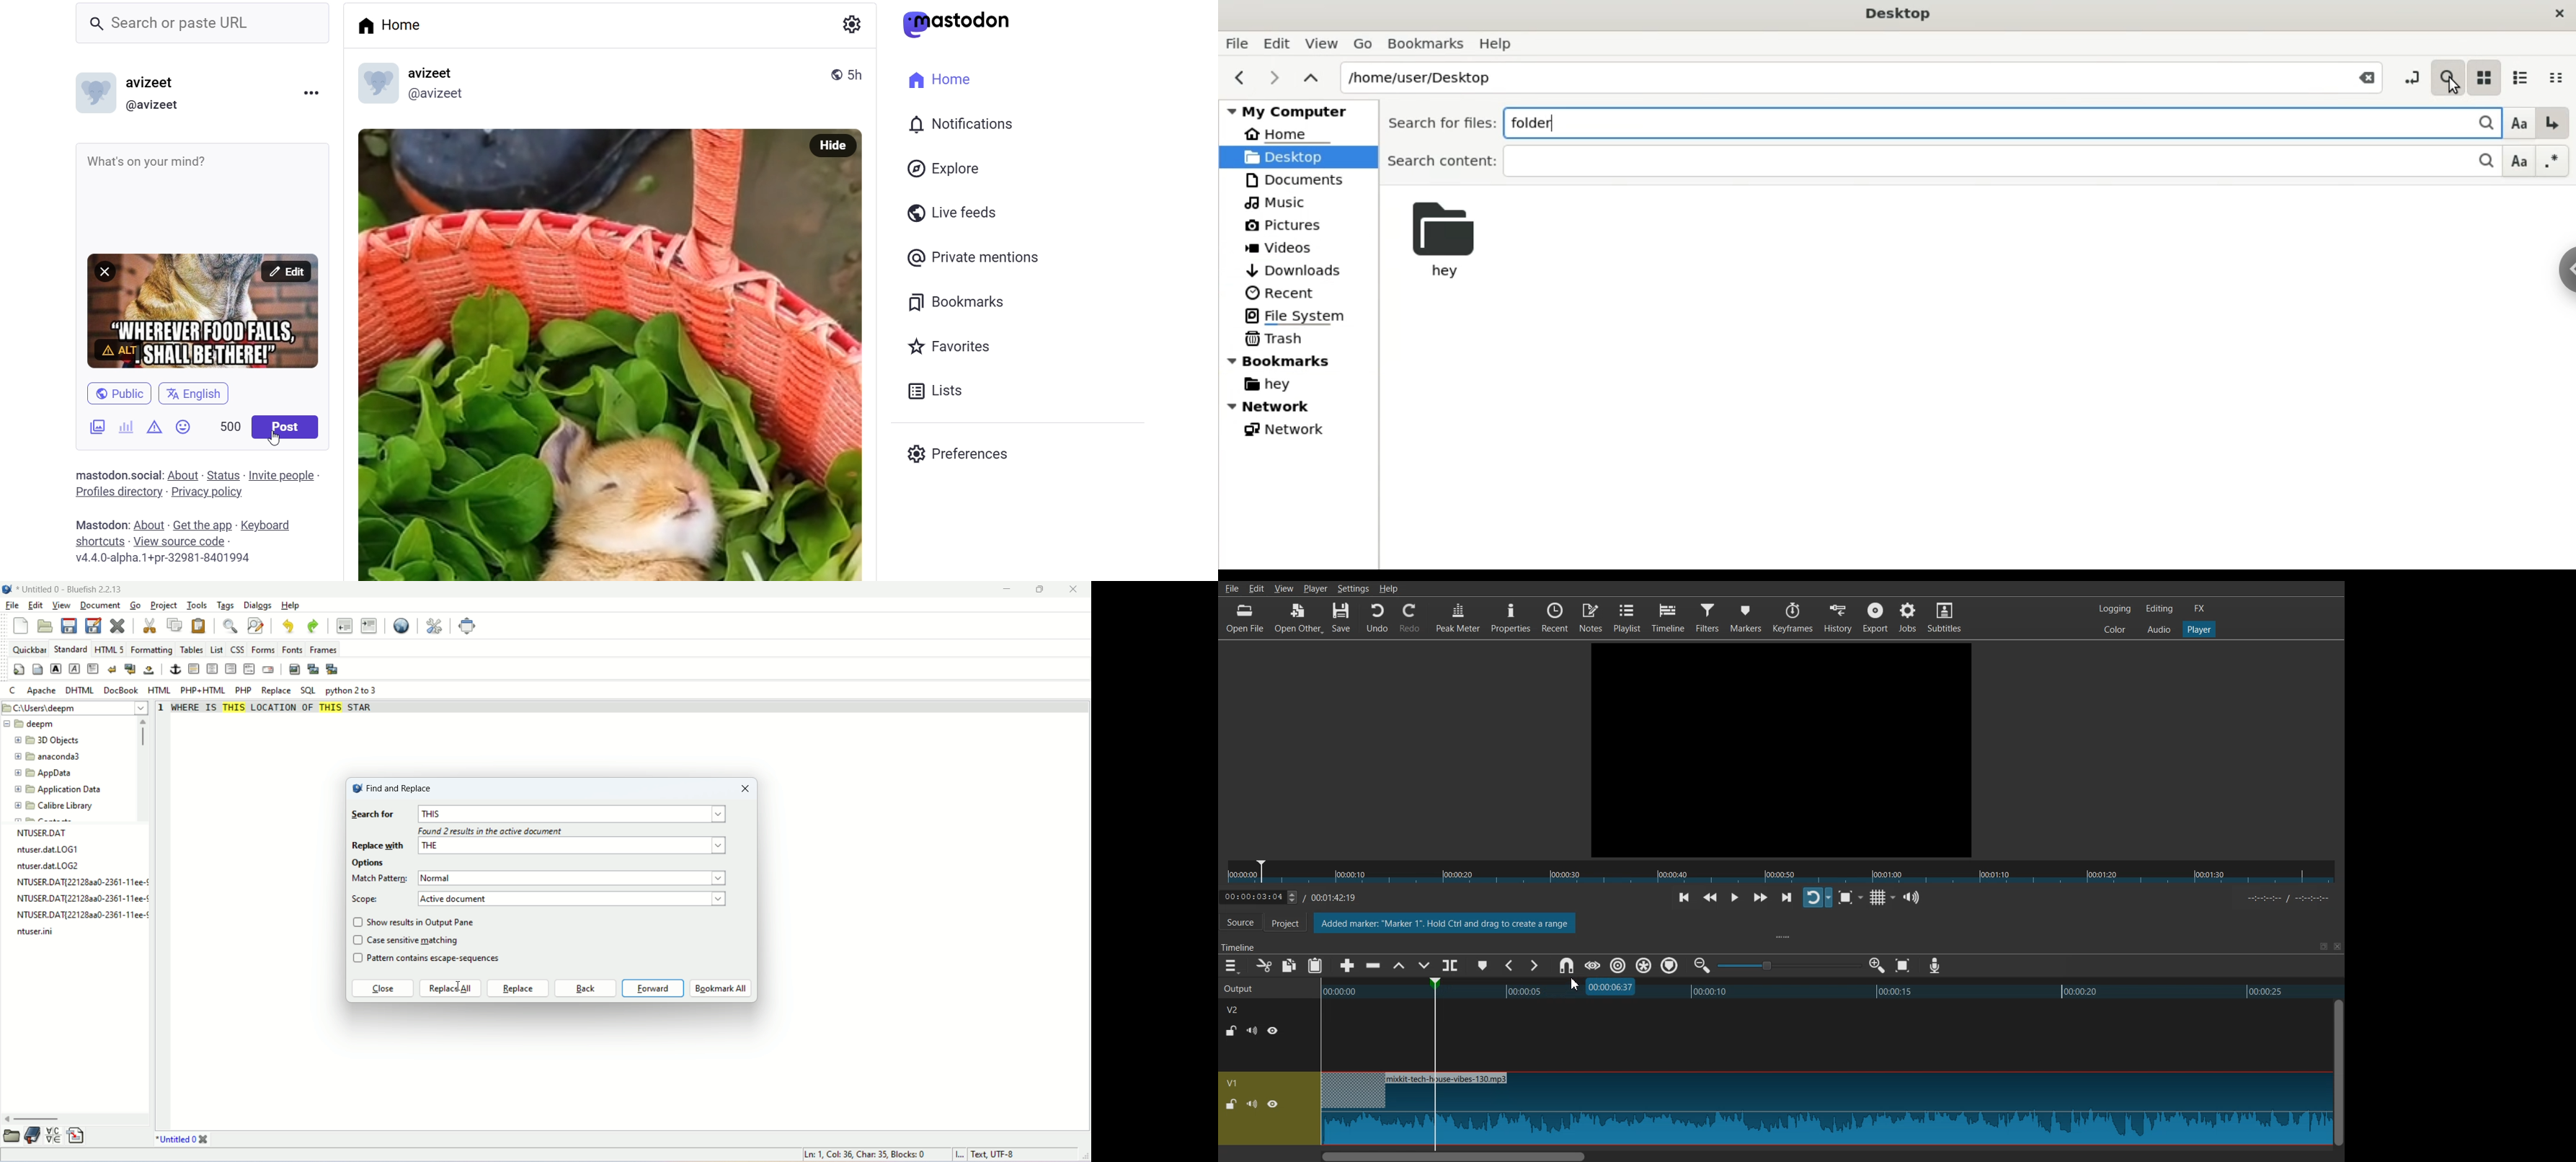 The image size is (2576, 1176). Describe the element at coordinates (19, 670) in the screenshot. I see `quick settings` at that location.